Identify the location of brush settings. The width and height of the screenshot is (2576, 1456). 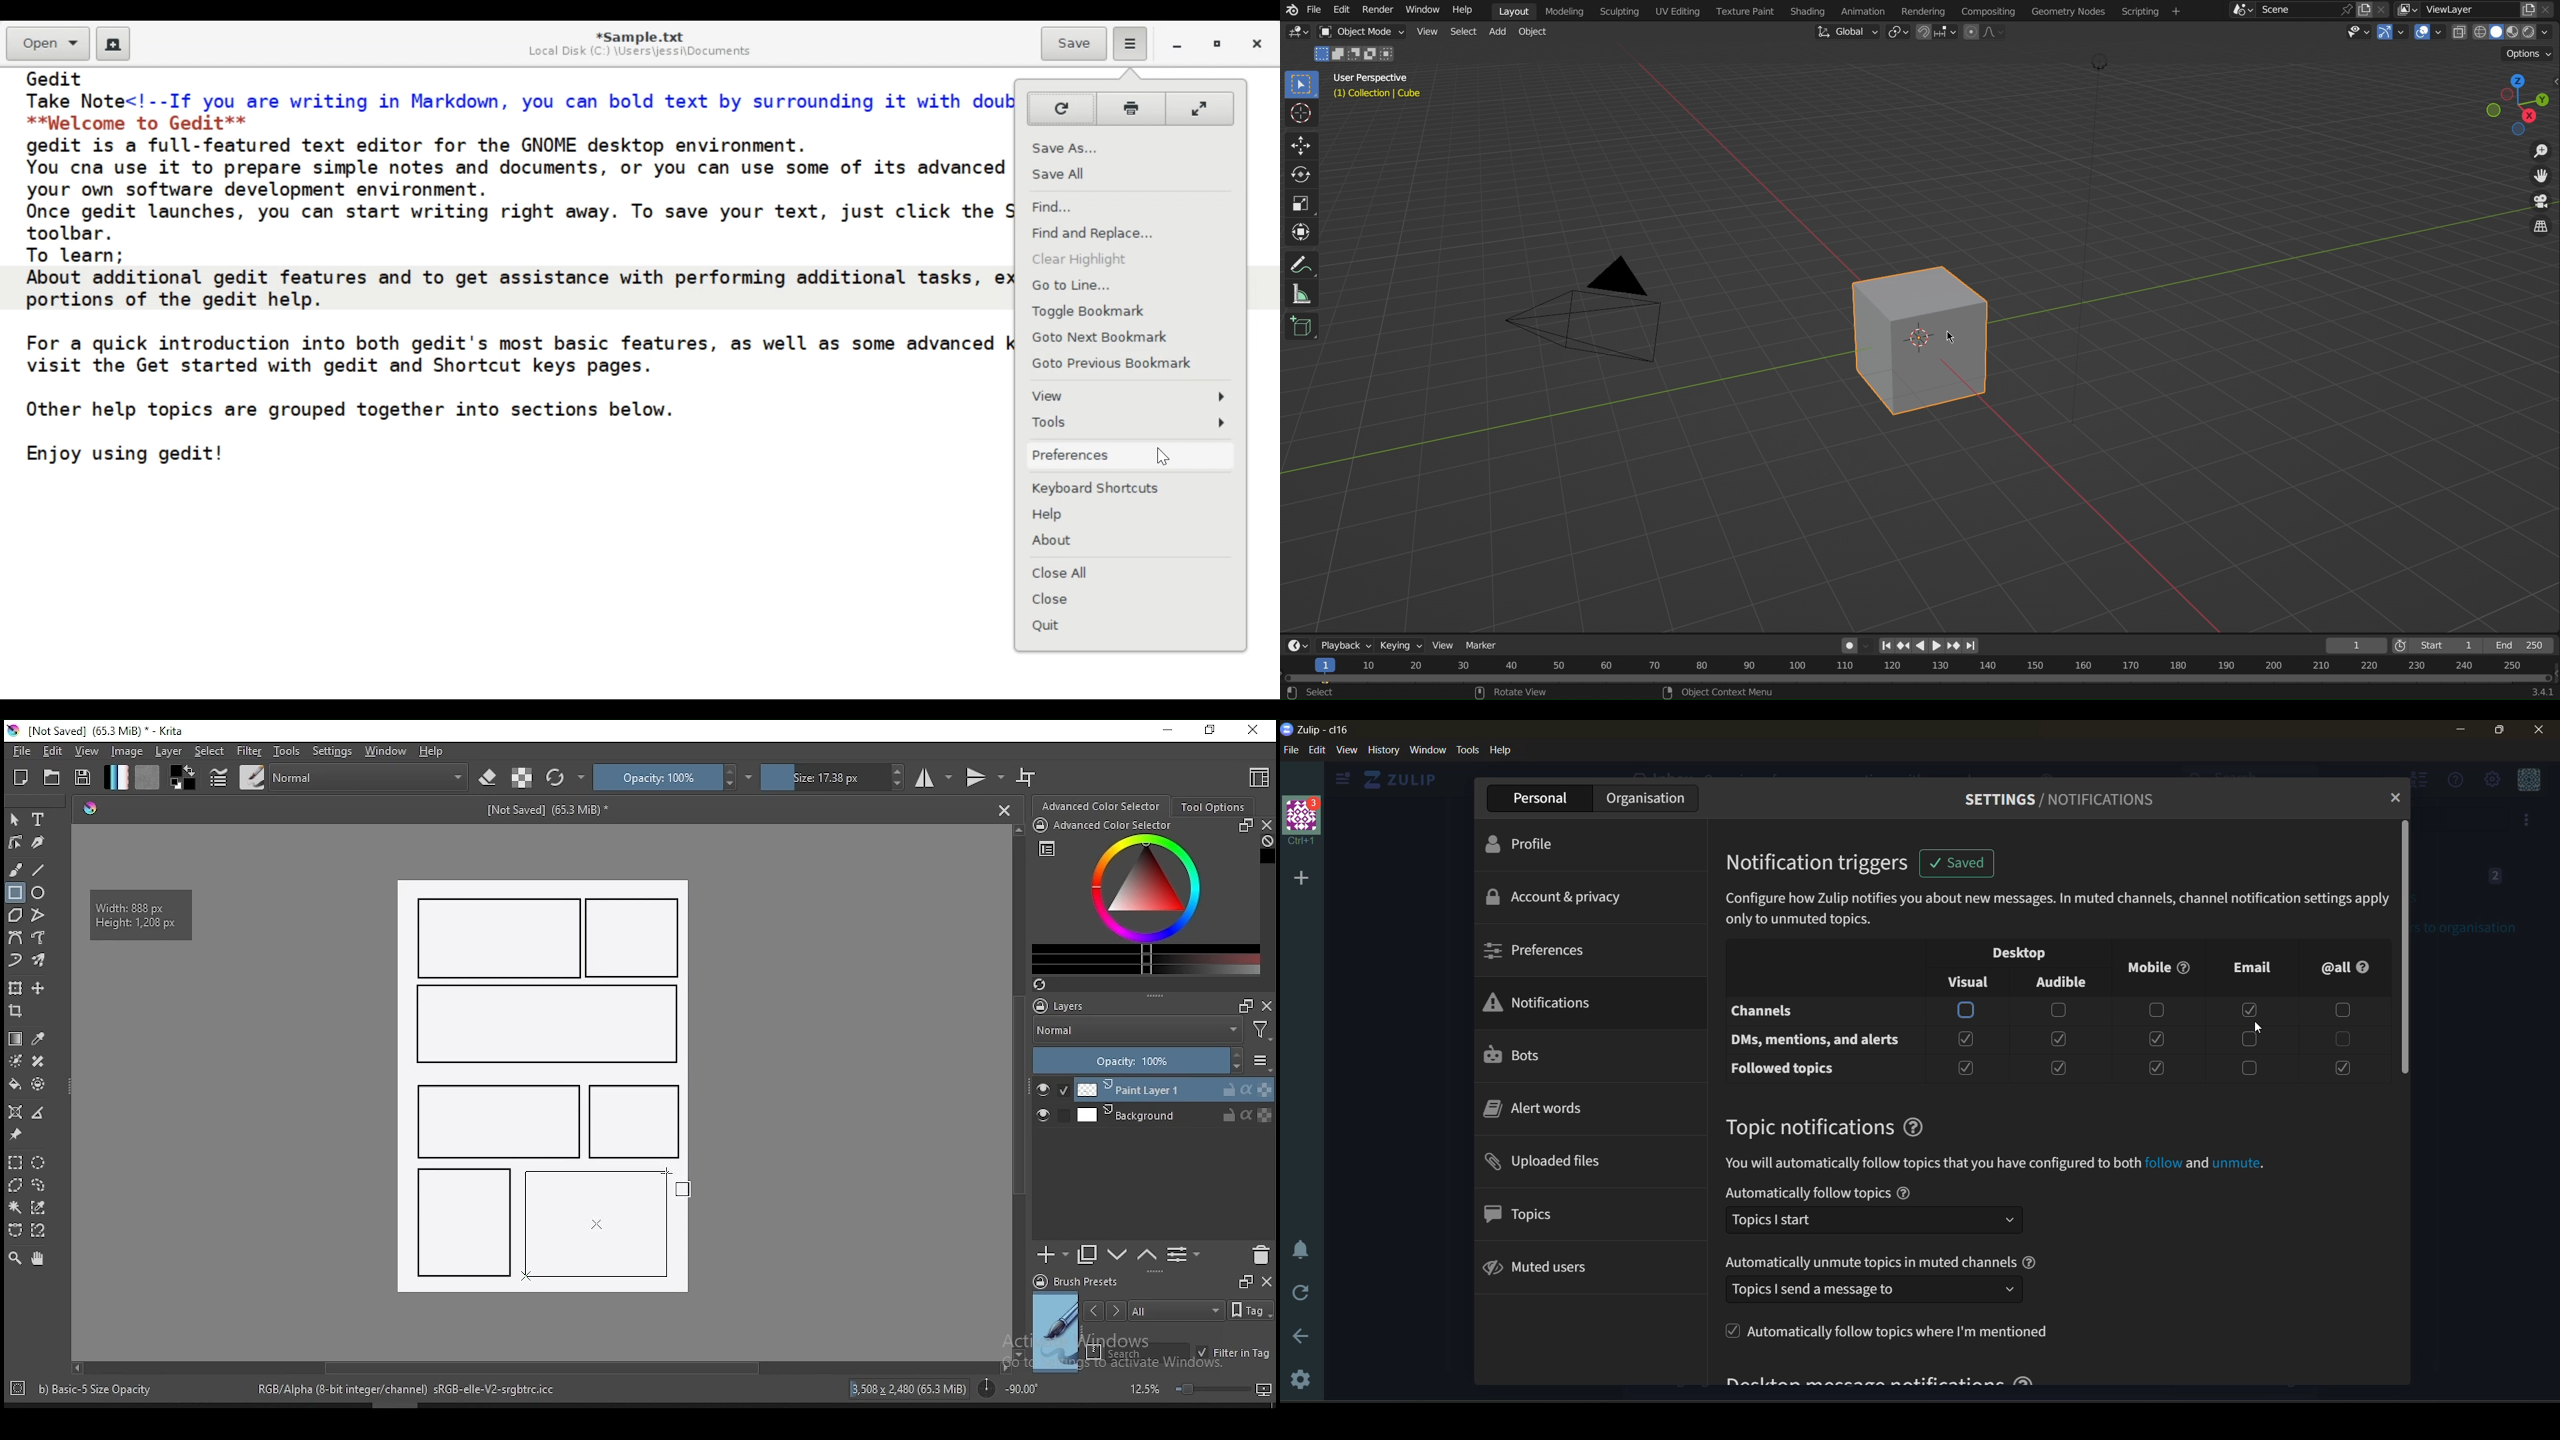
(217, 777).